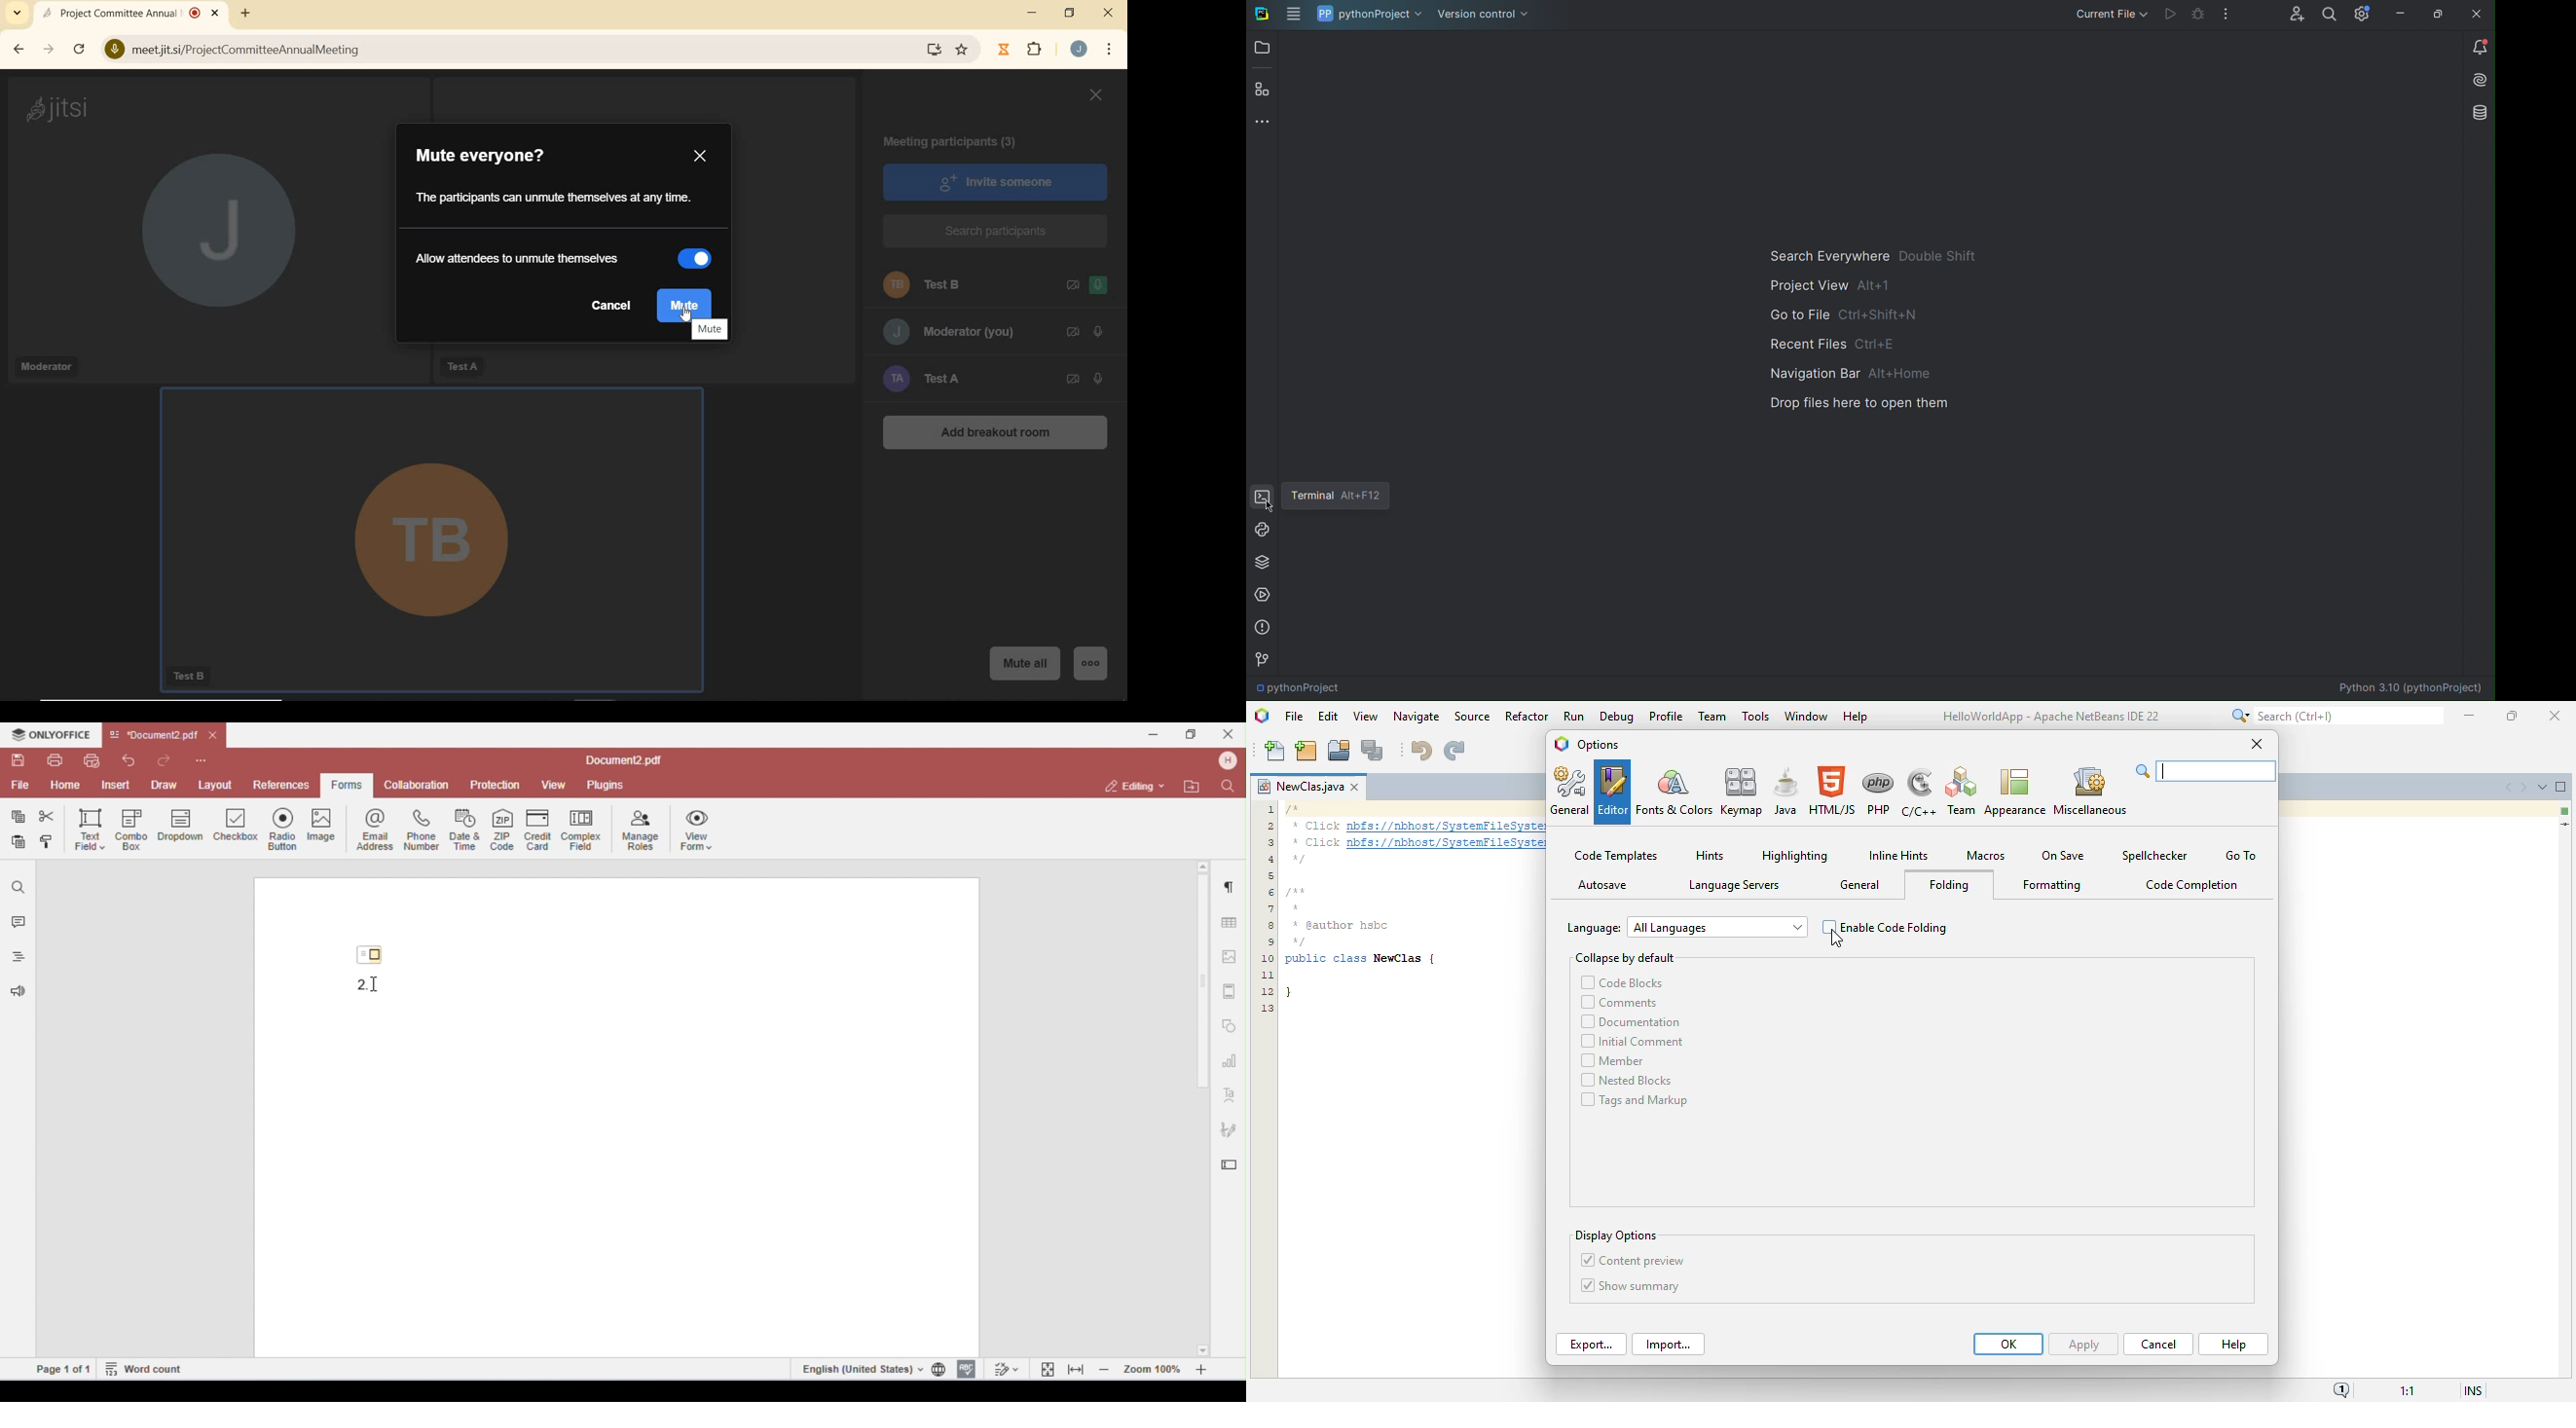 This screenshot has width=2576, height=1428. I want to click on Python 3.10 (pythonProject), so click(2414, 687).